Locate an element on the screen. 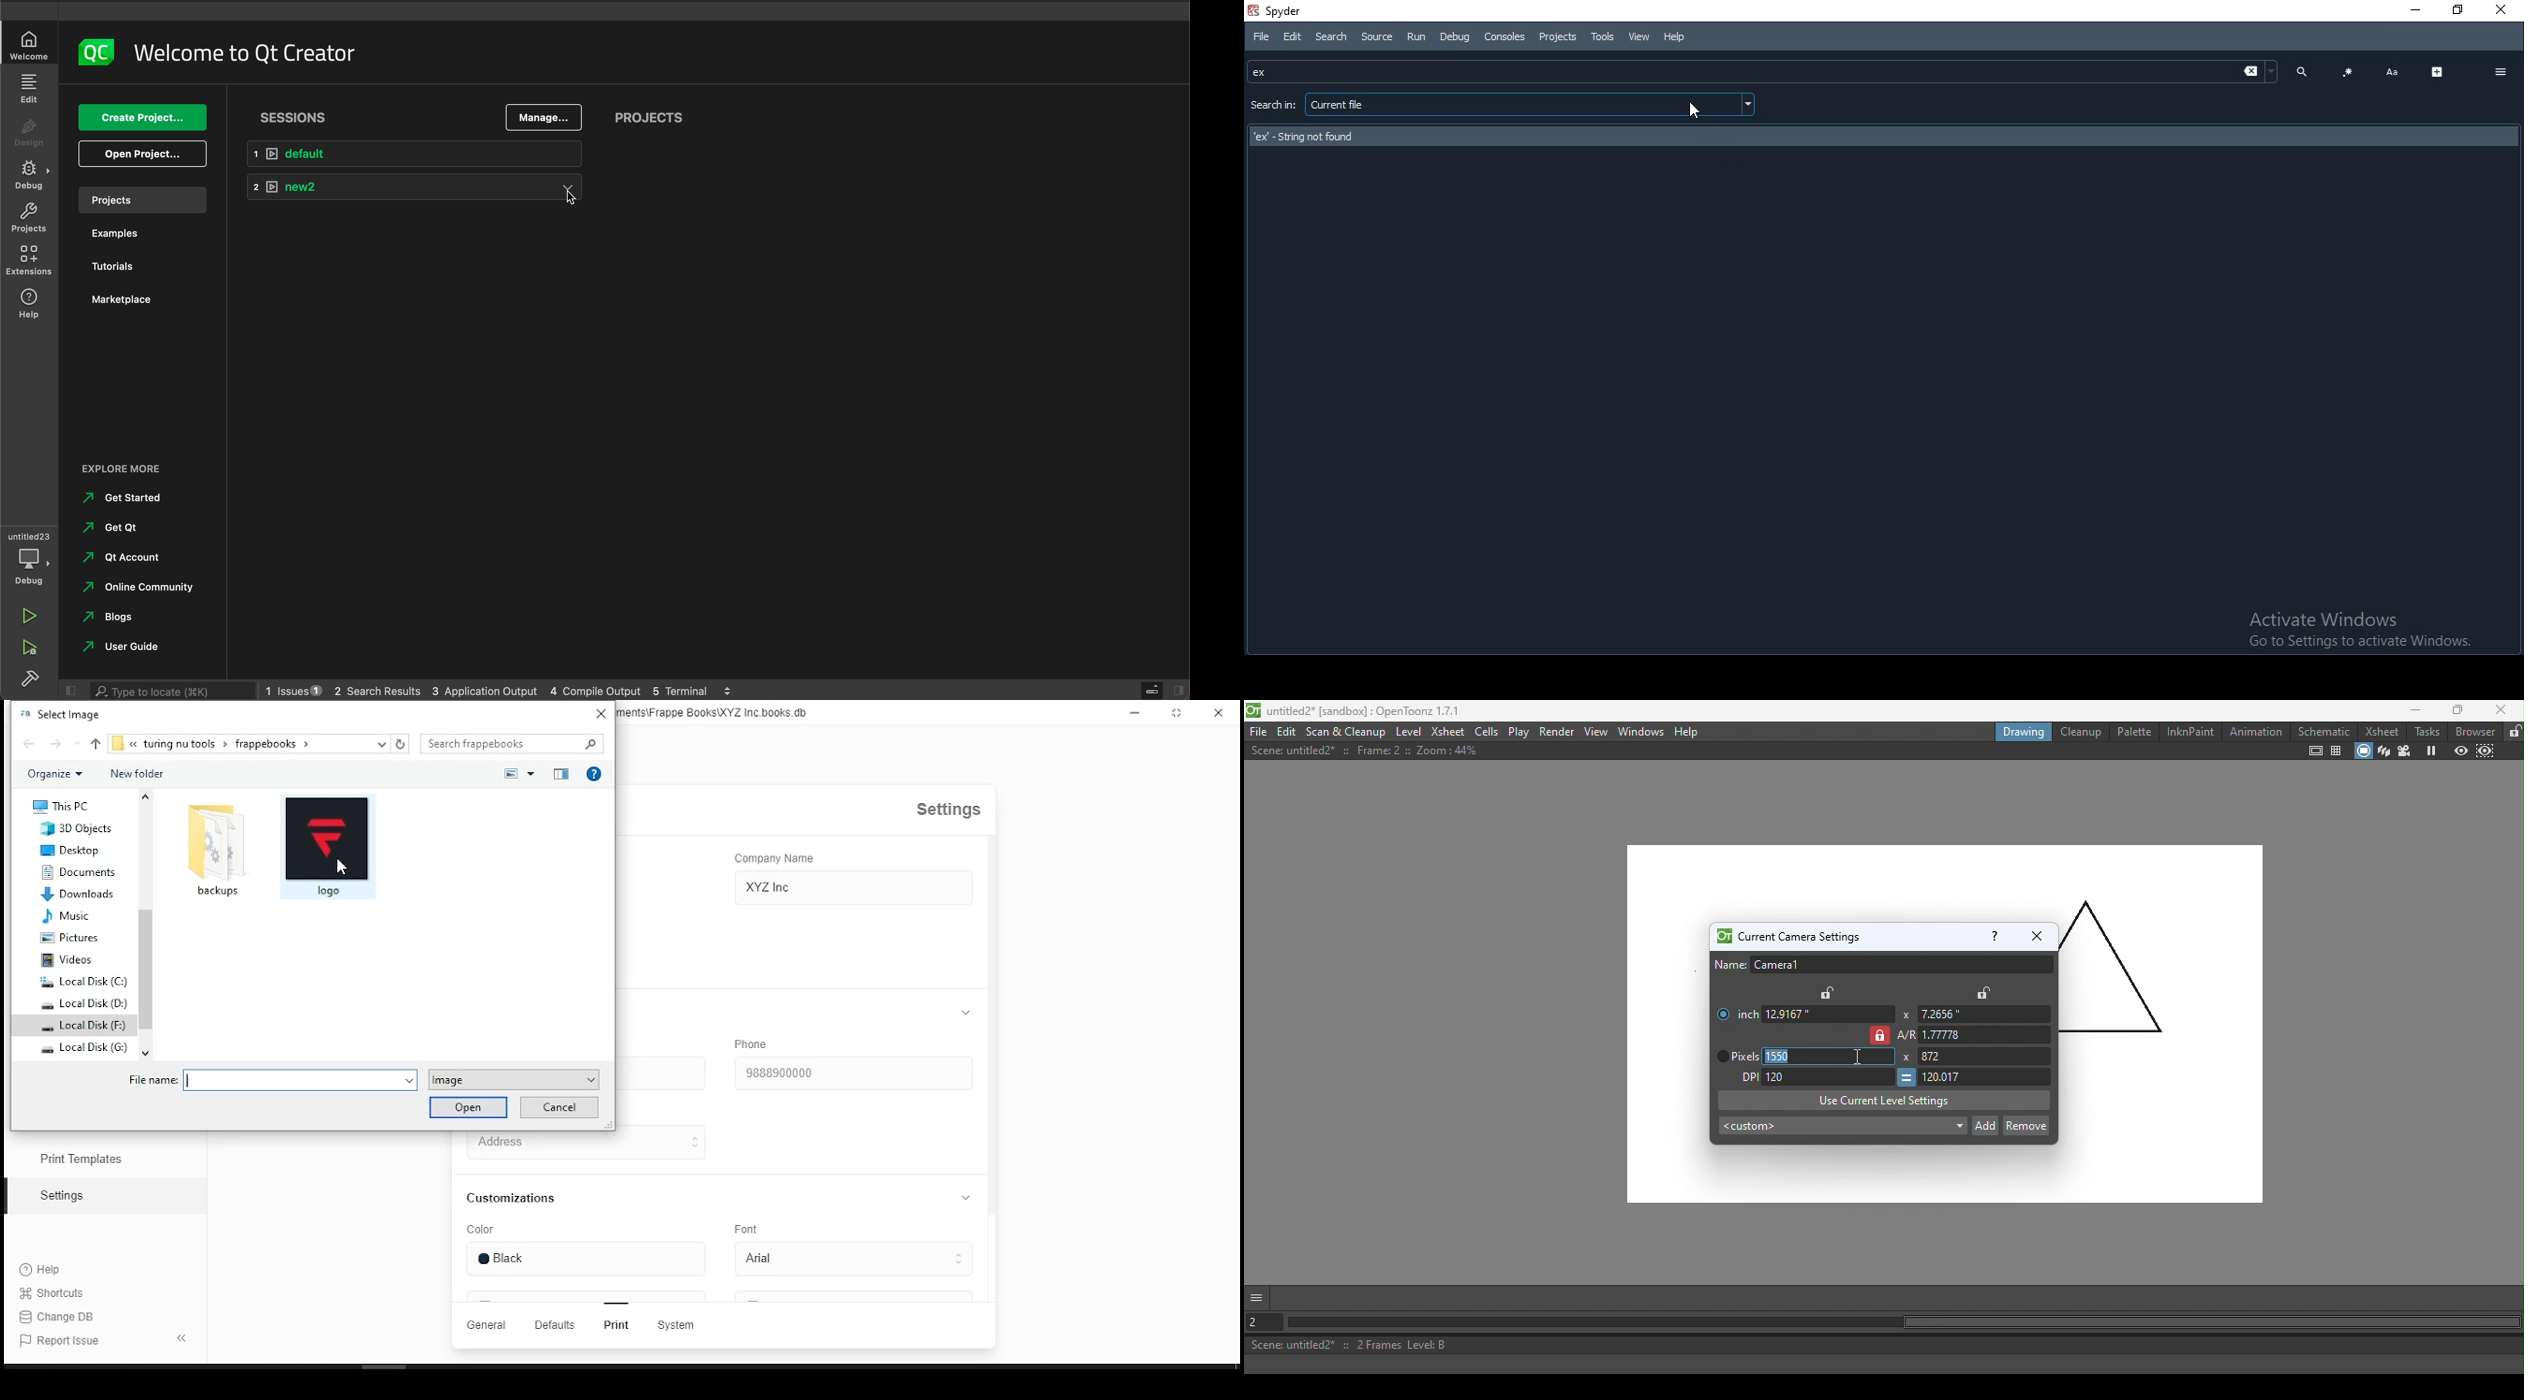  Settings is located at coordinates (945, 809).